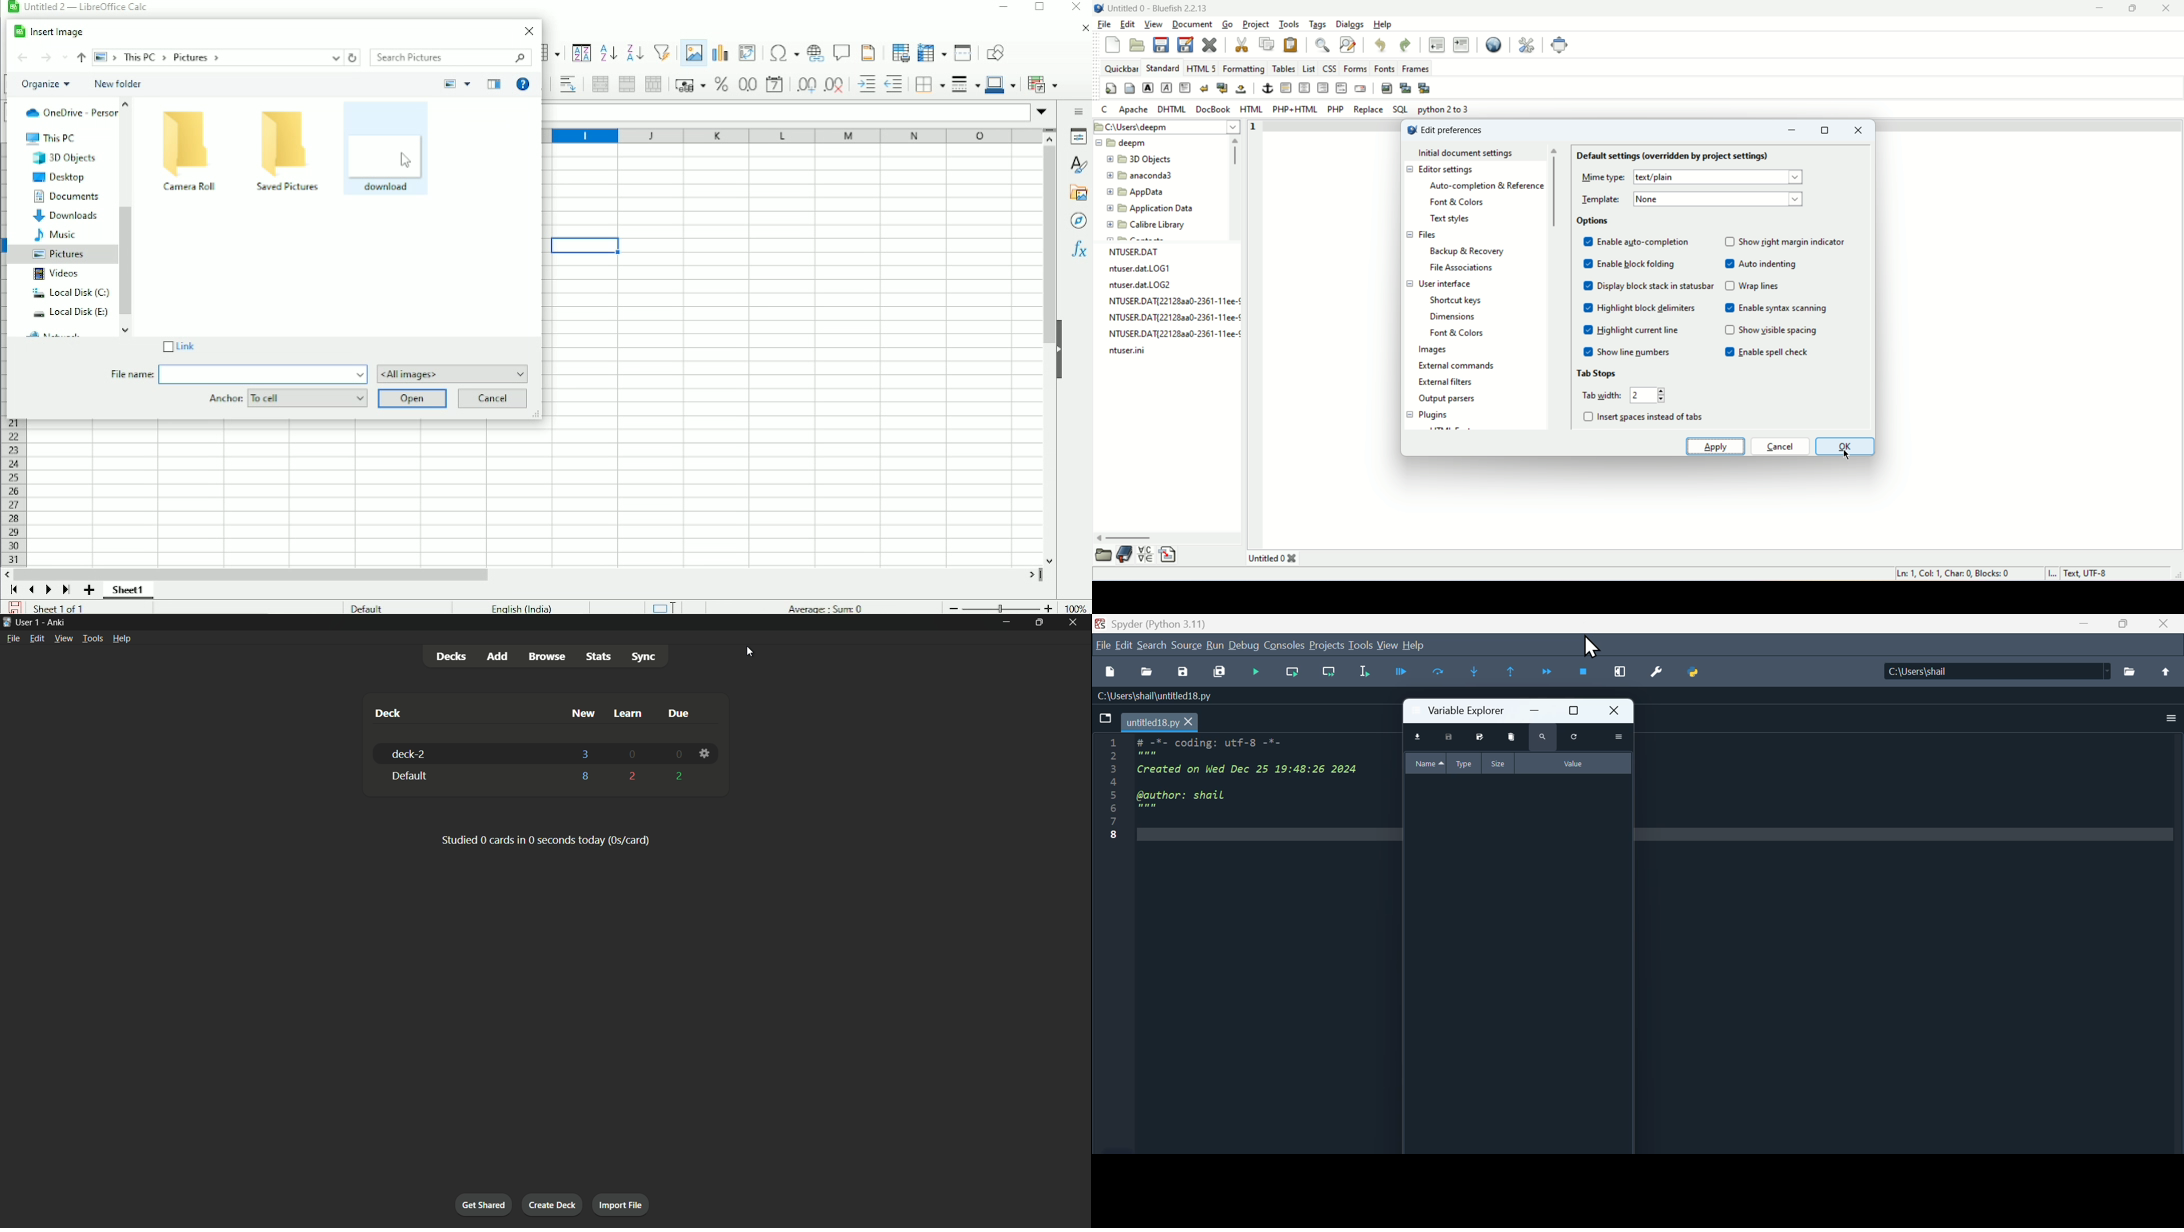  What do you see at coordinates (931, 52) in the screenshot?
I see `Freeze rows and columns` at bounding box center [931, 52].